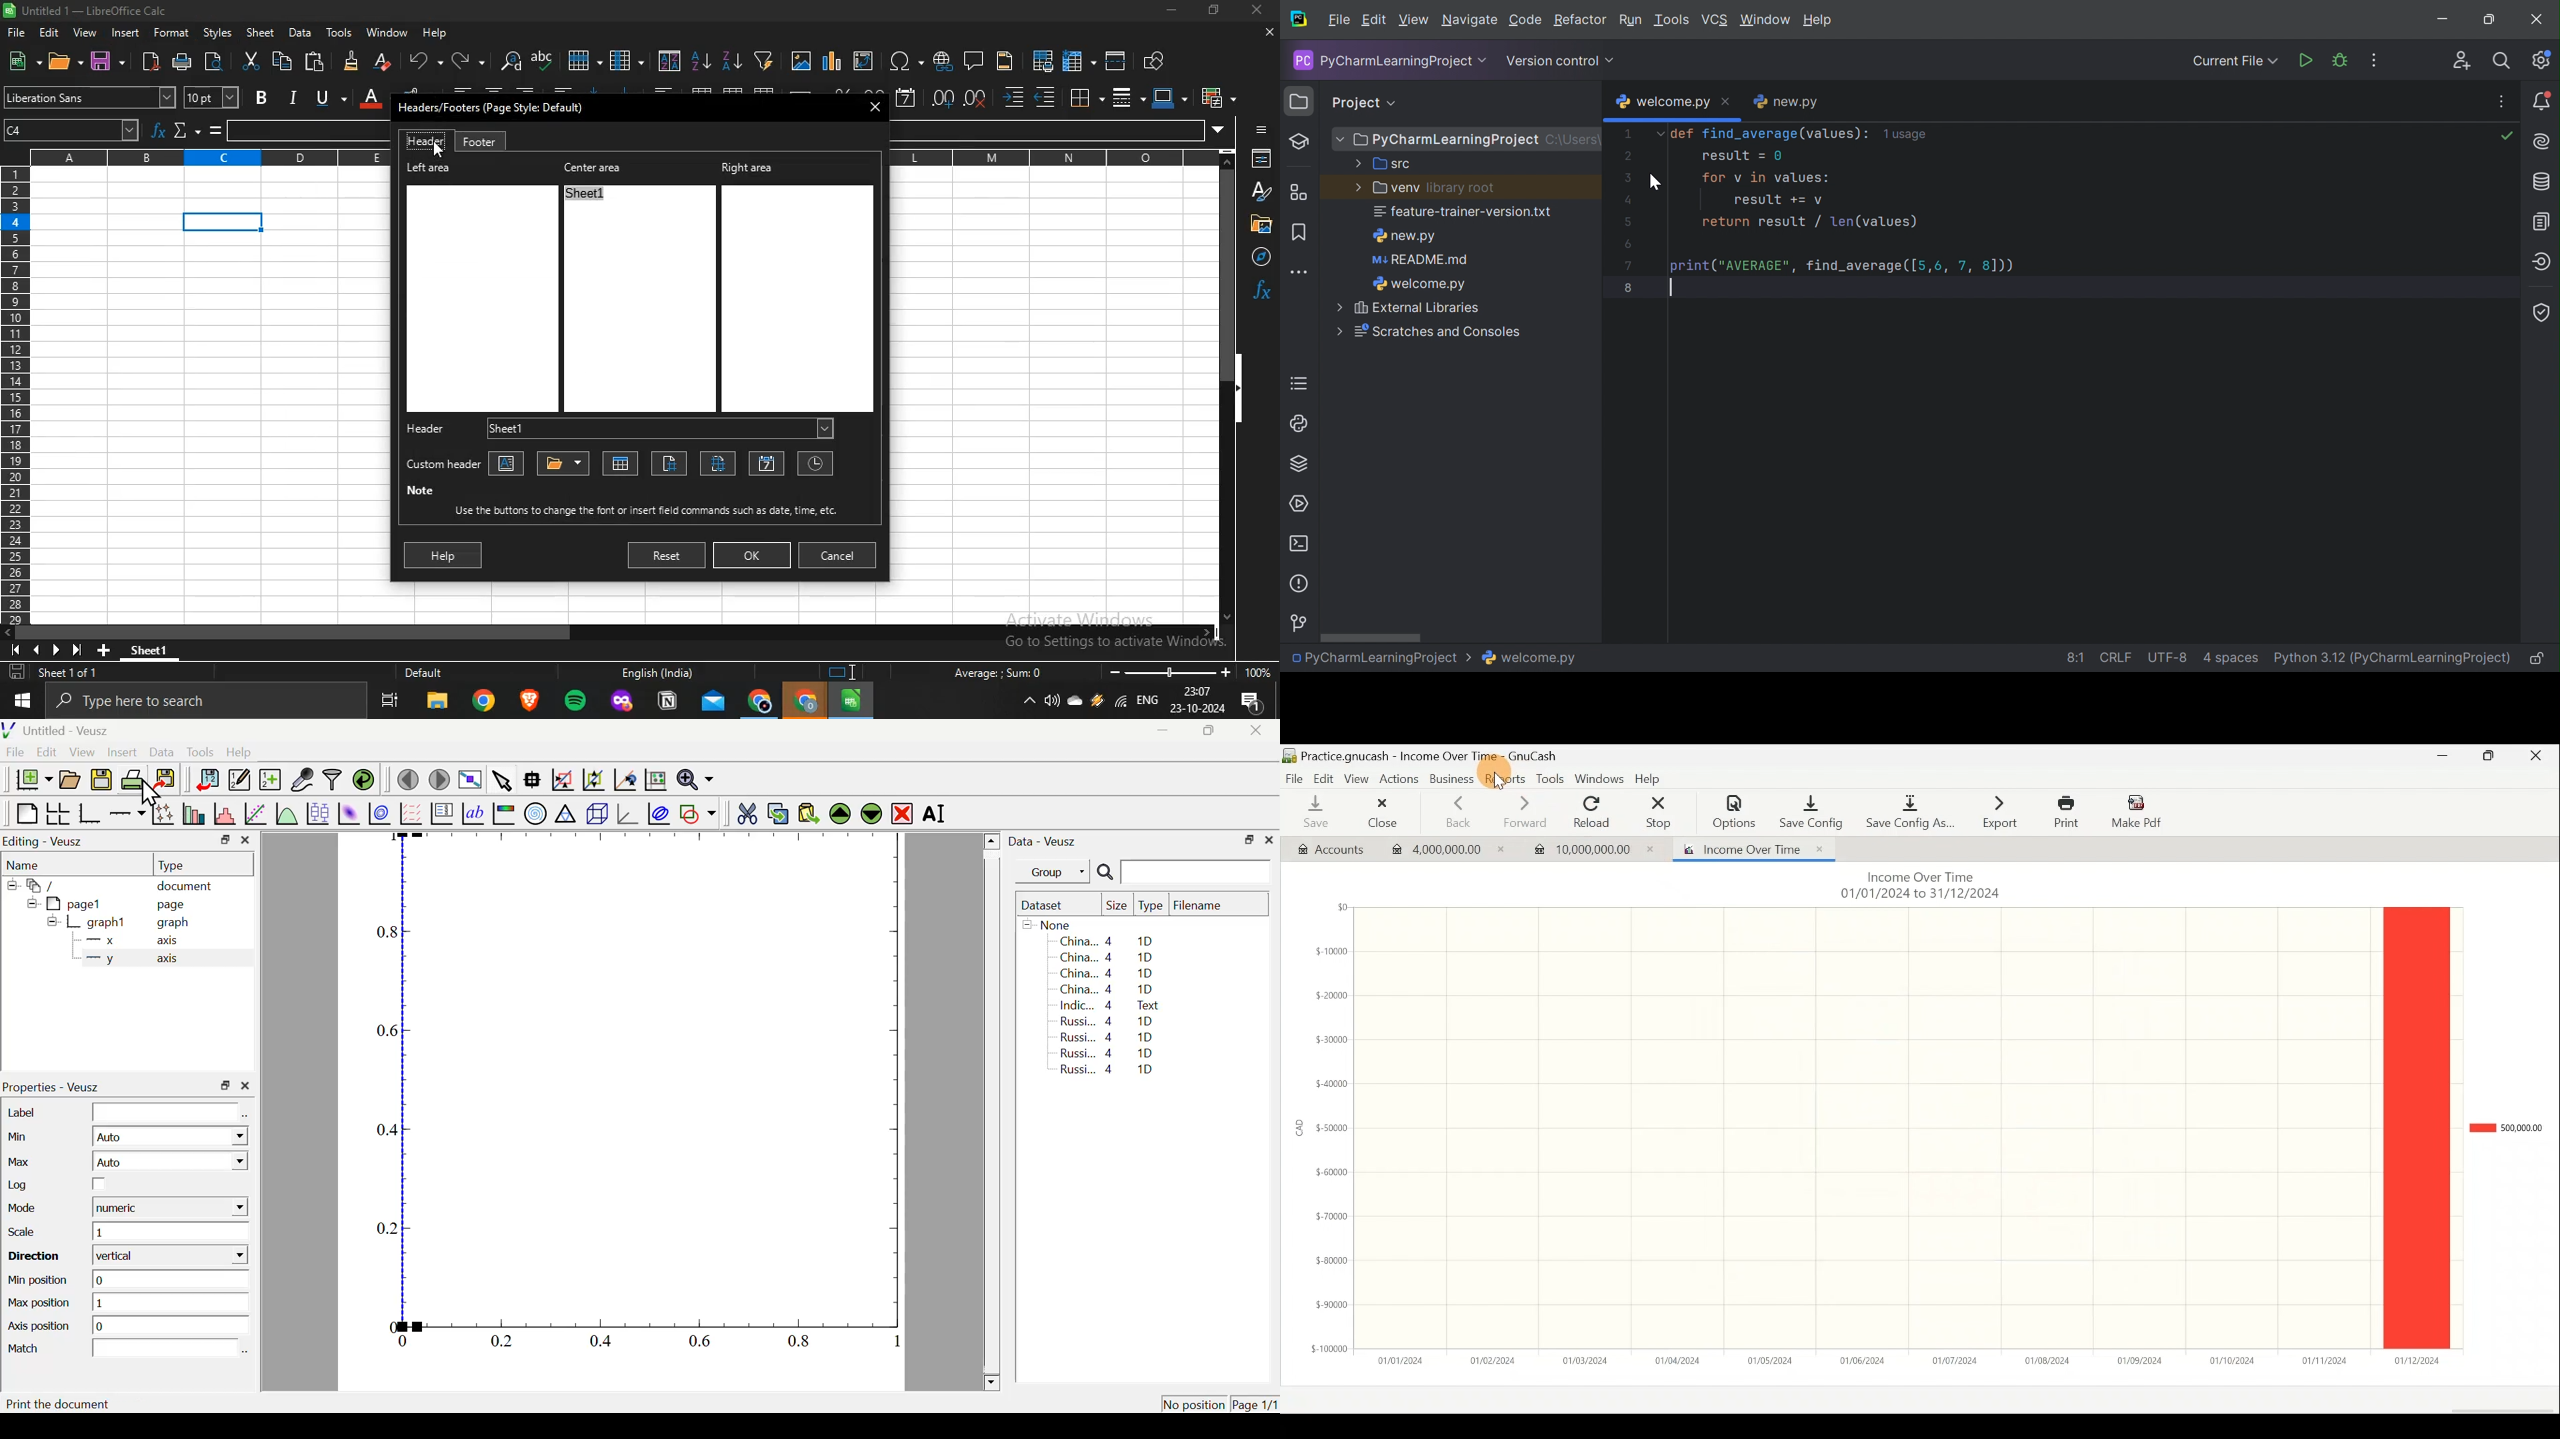 The height and width of the screenshot is (1456, 2576). I want to click on custom header, so click(441, 466).